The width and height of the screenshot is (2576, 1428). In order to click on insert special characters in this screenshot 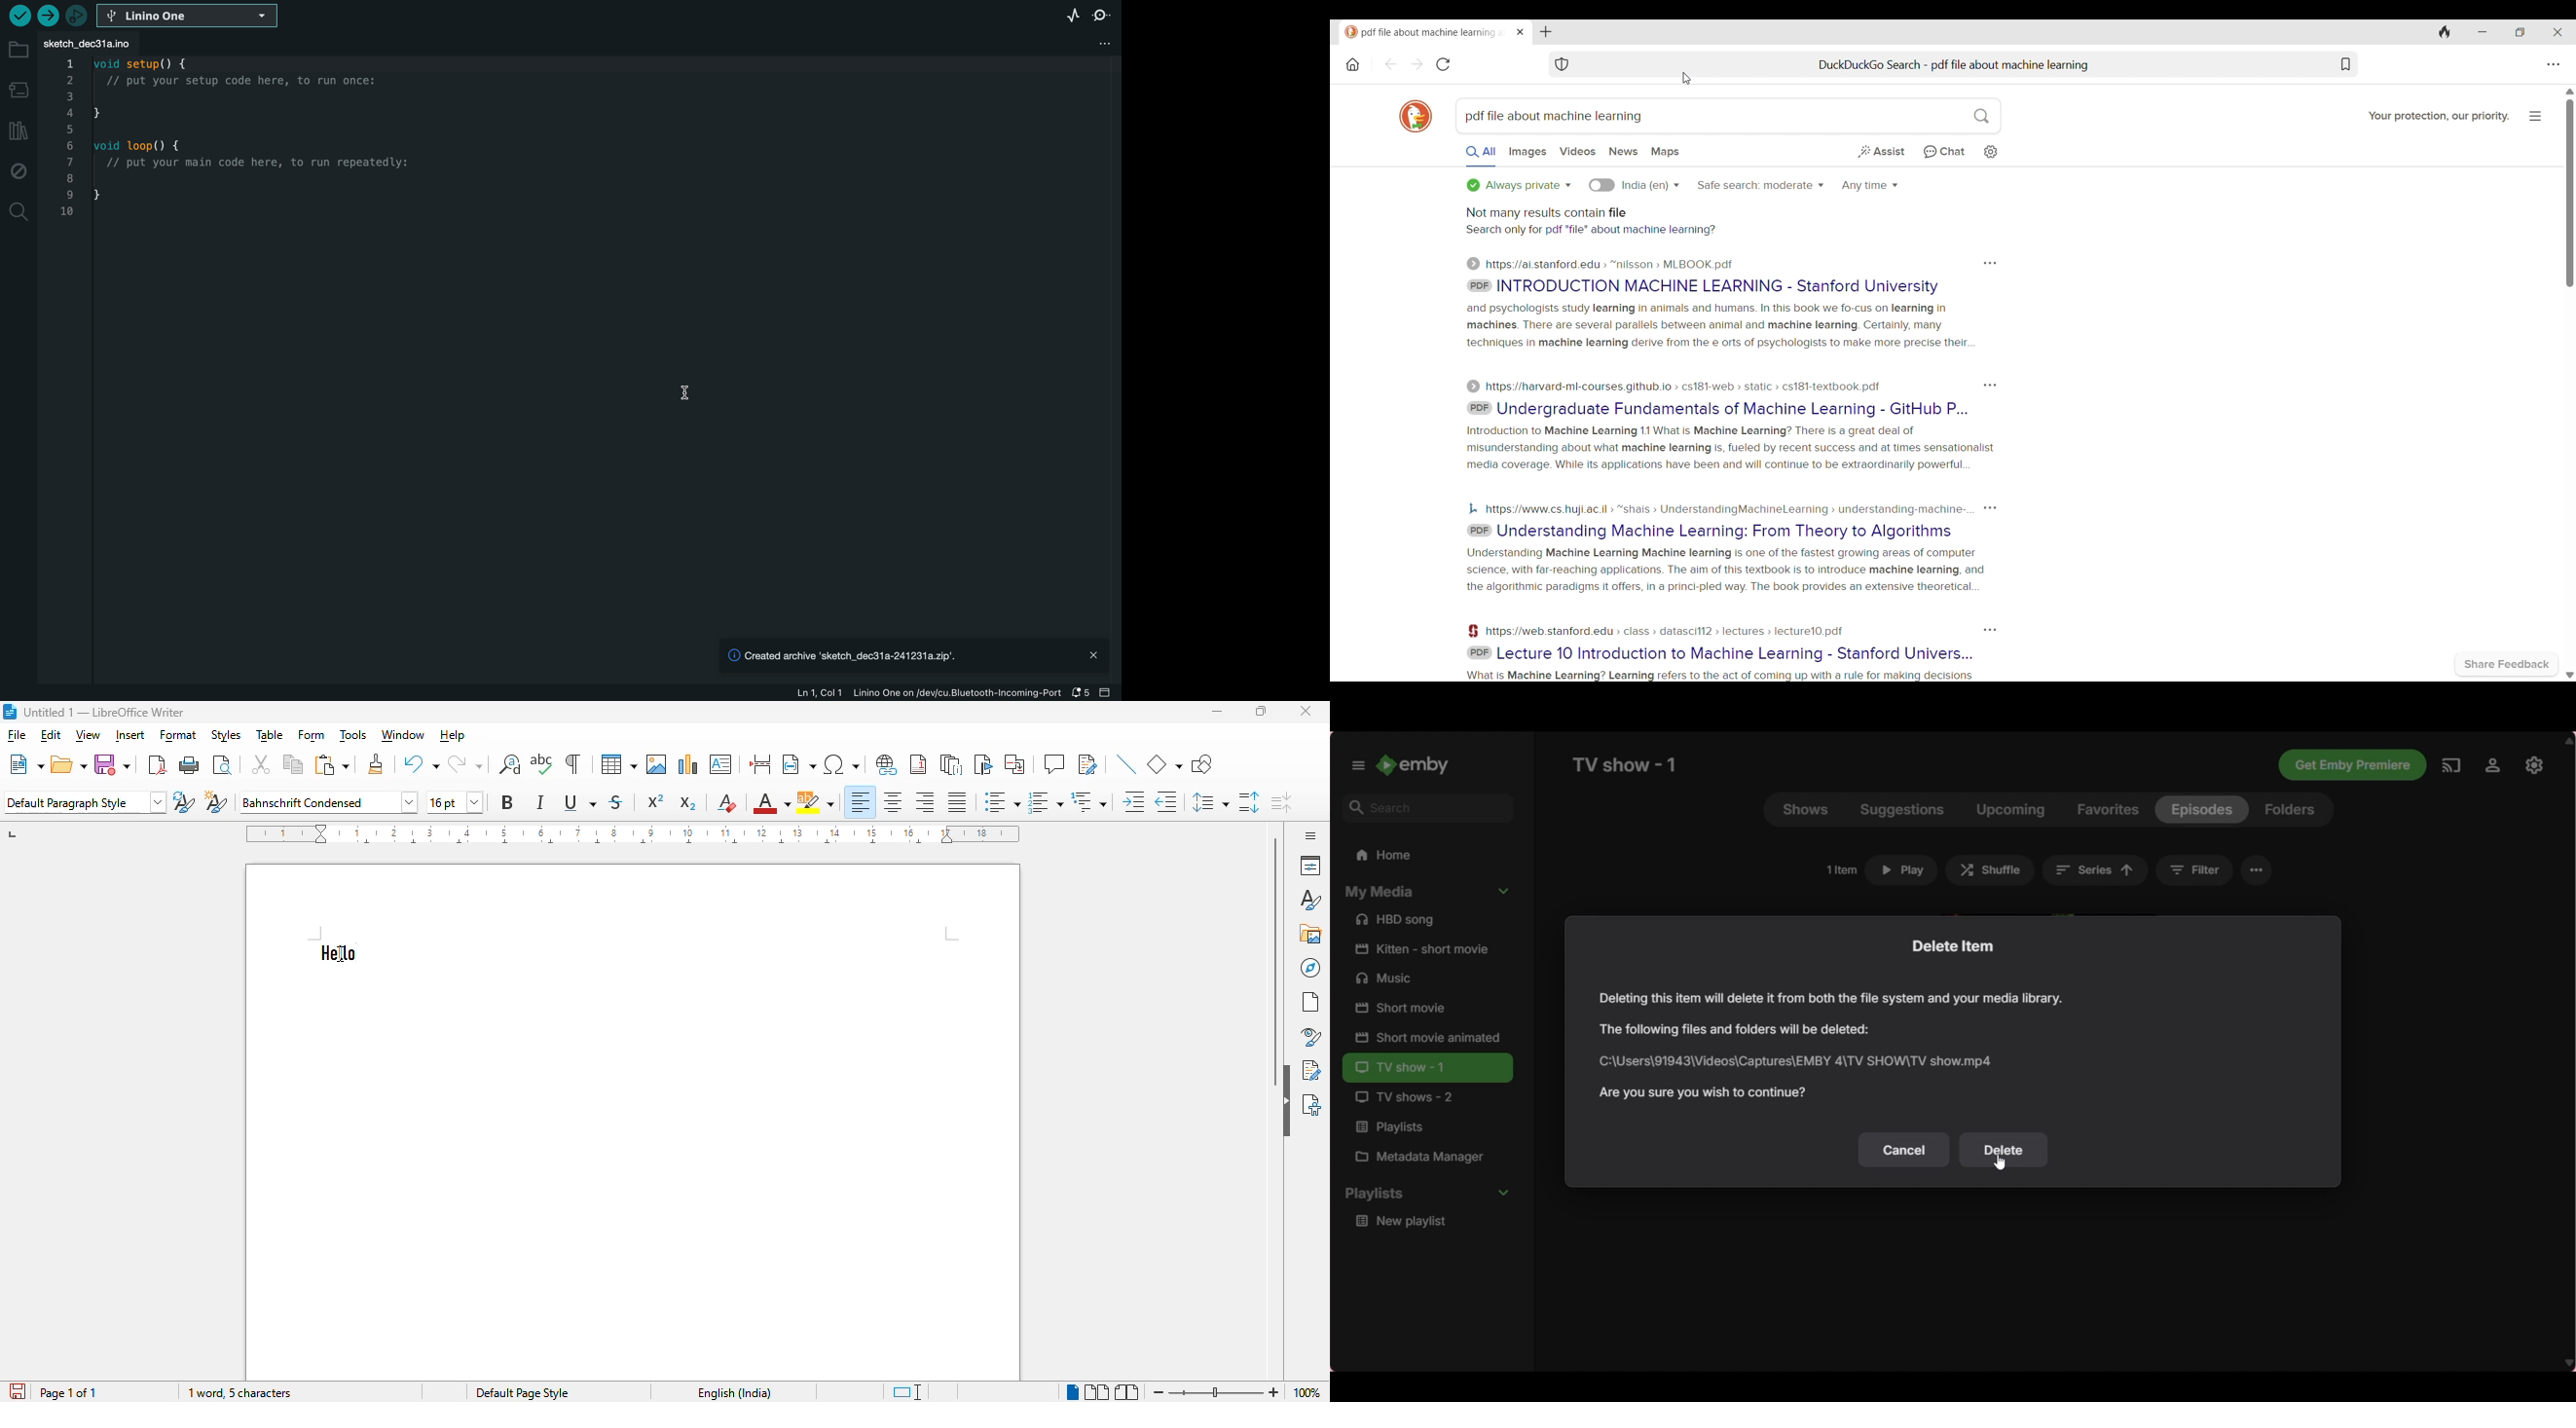, I will do `click(844, 764)`.